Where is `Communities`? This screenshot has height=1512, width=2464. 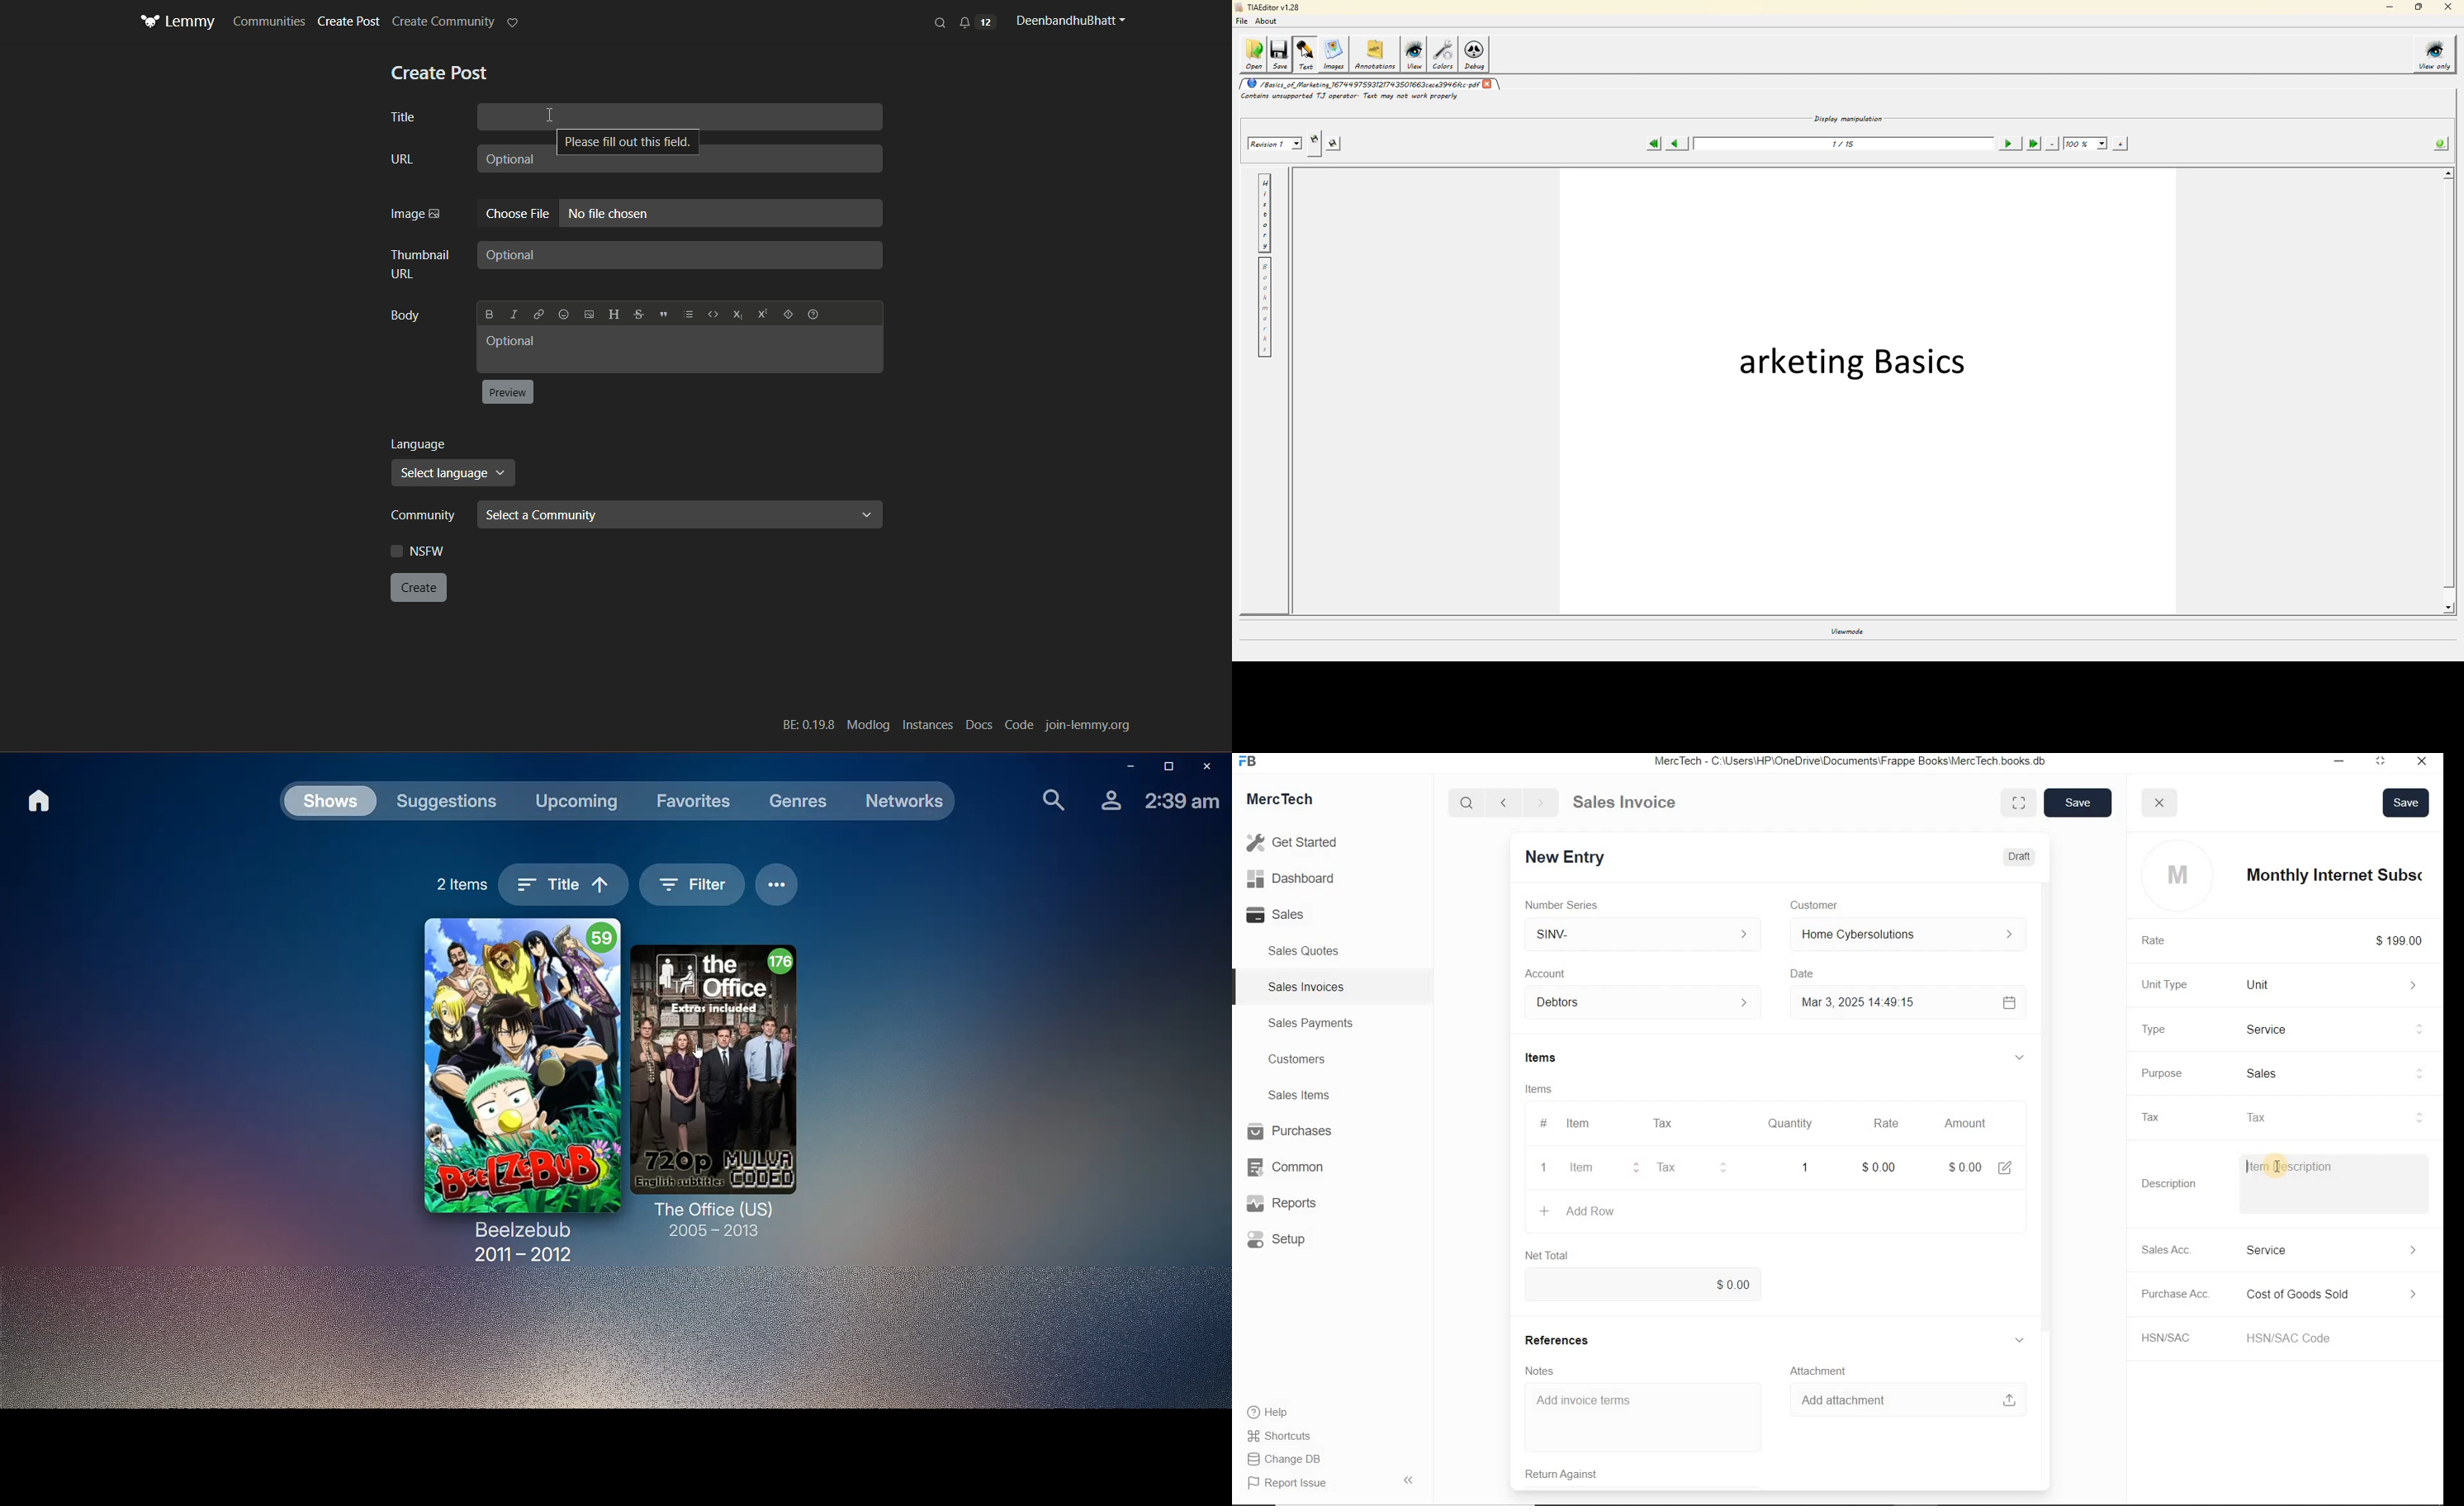 Communities is located at coordinates (269, 21).